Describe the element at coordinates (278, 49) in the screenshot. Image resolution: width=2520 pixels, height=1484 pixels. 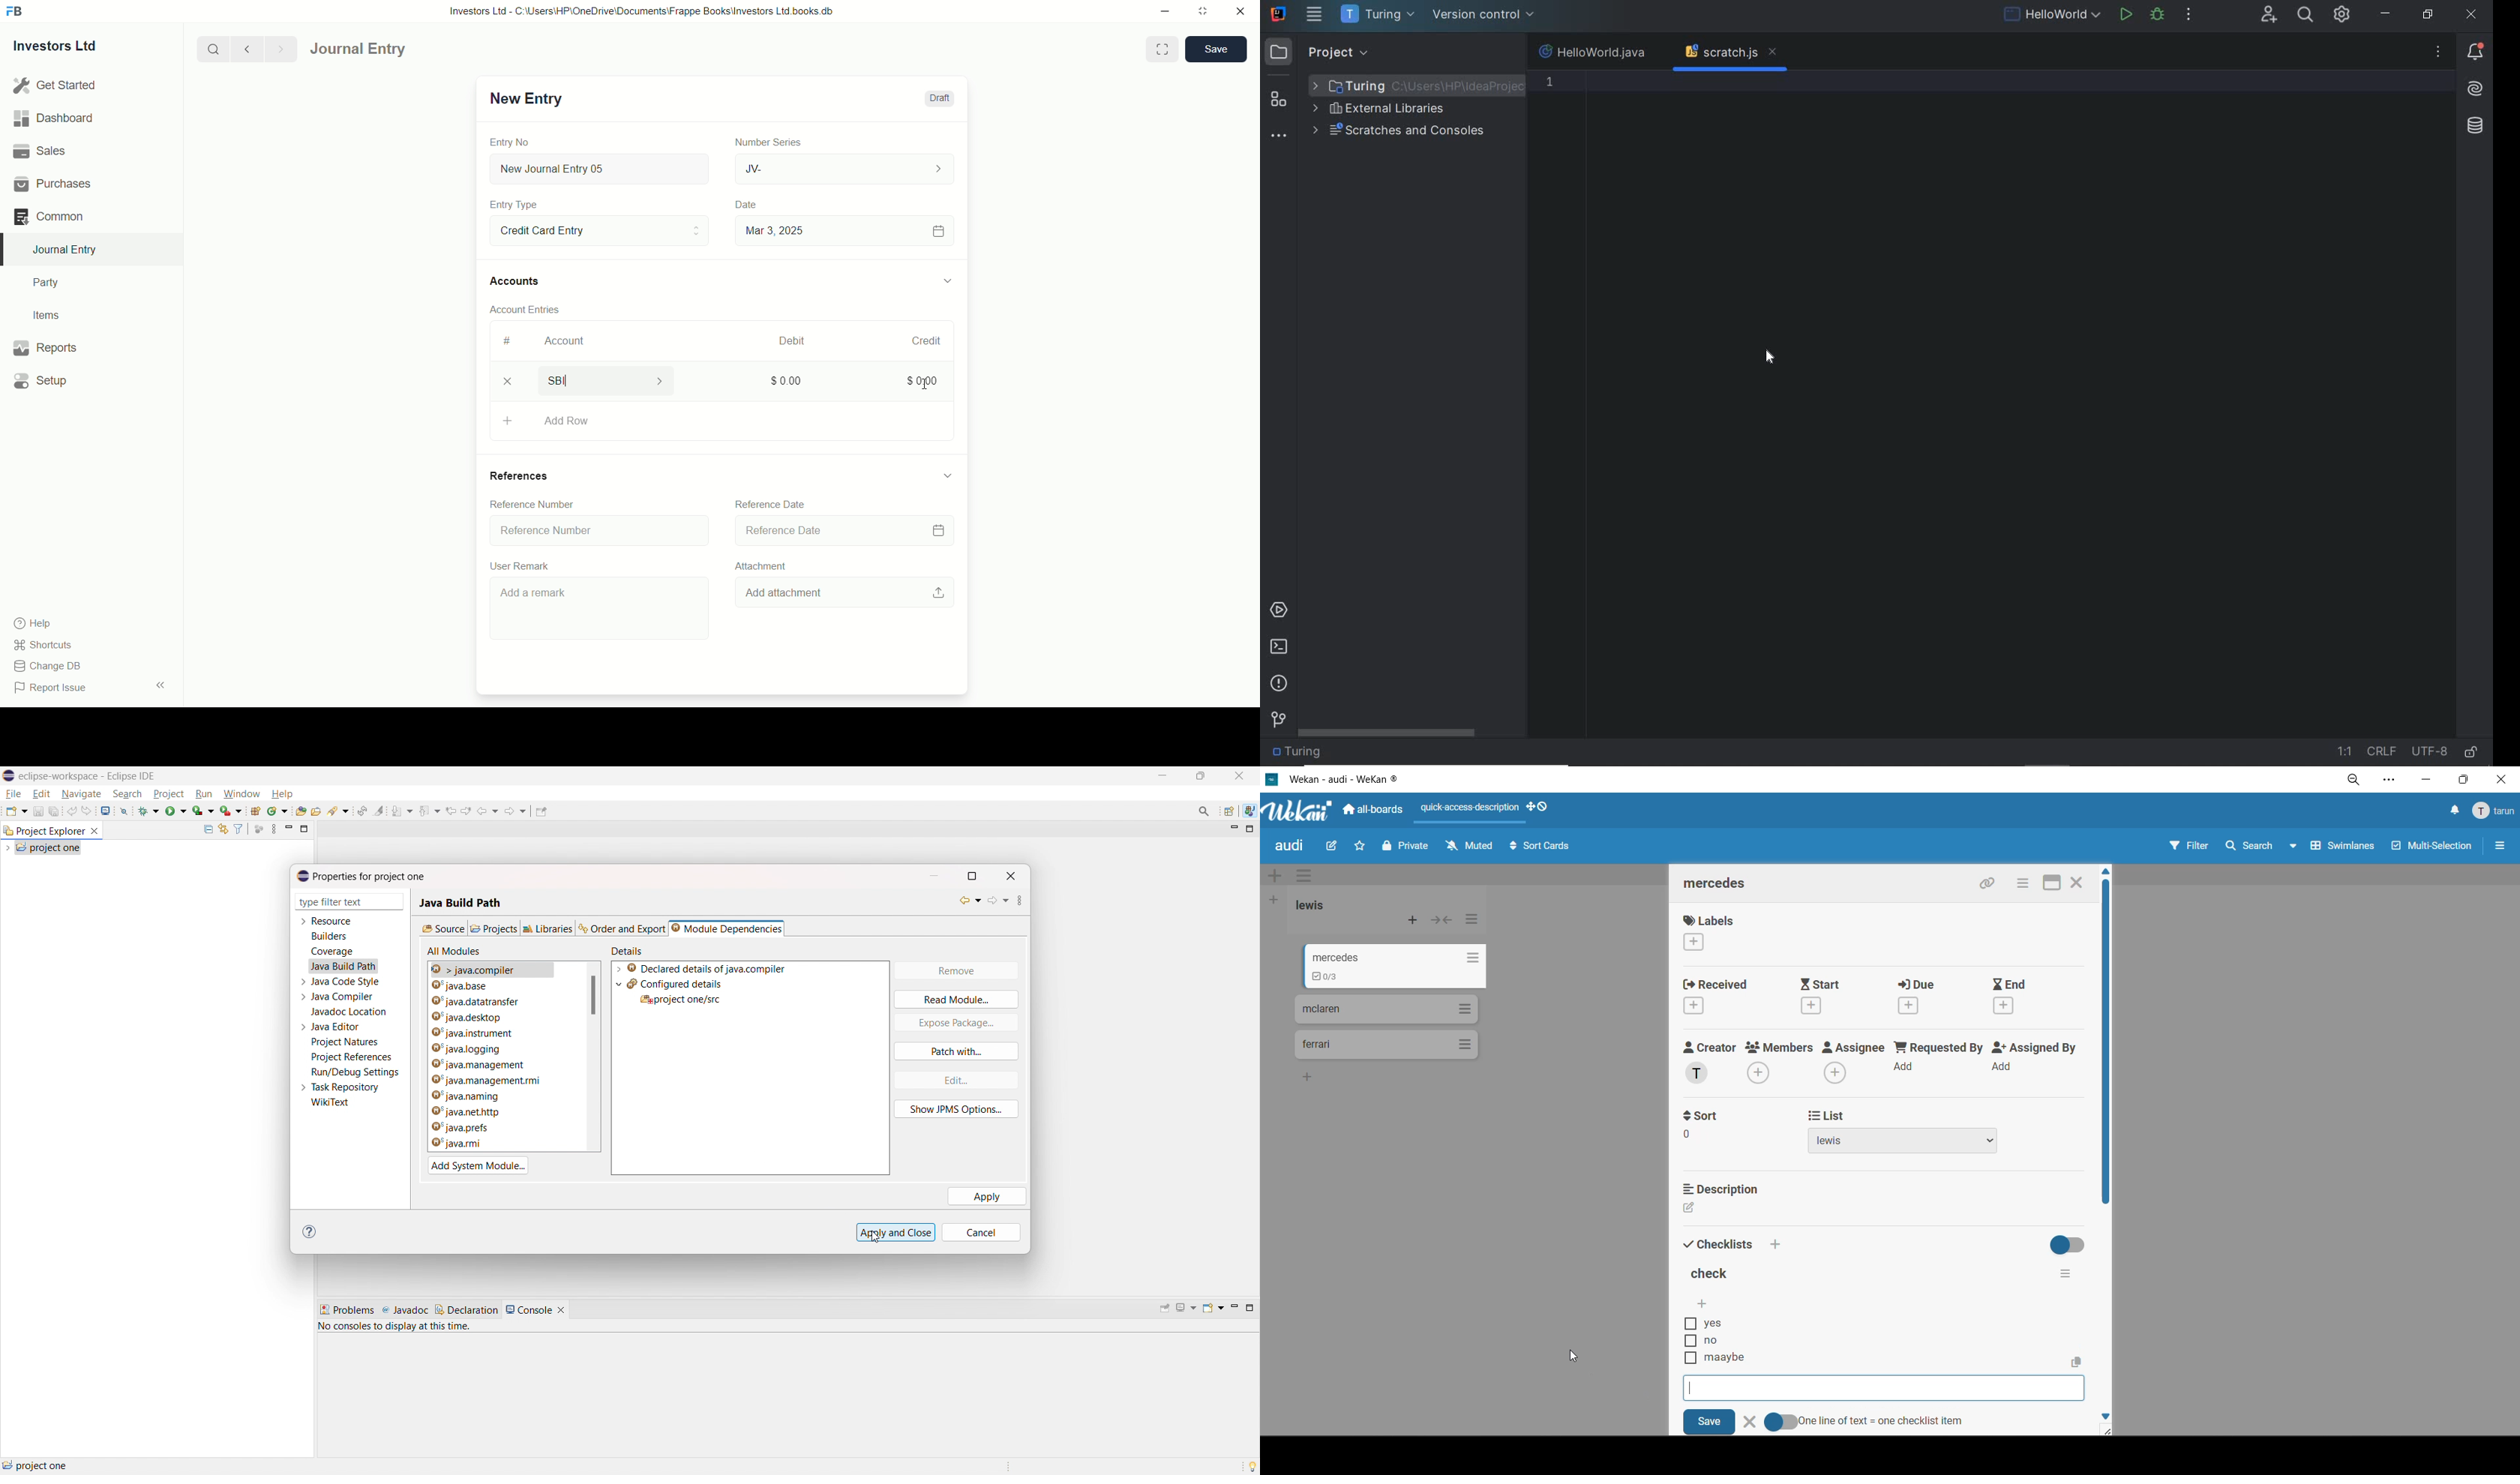
I see `Next` at that location.